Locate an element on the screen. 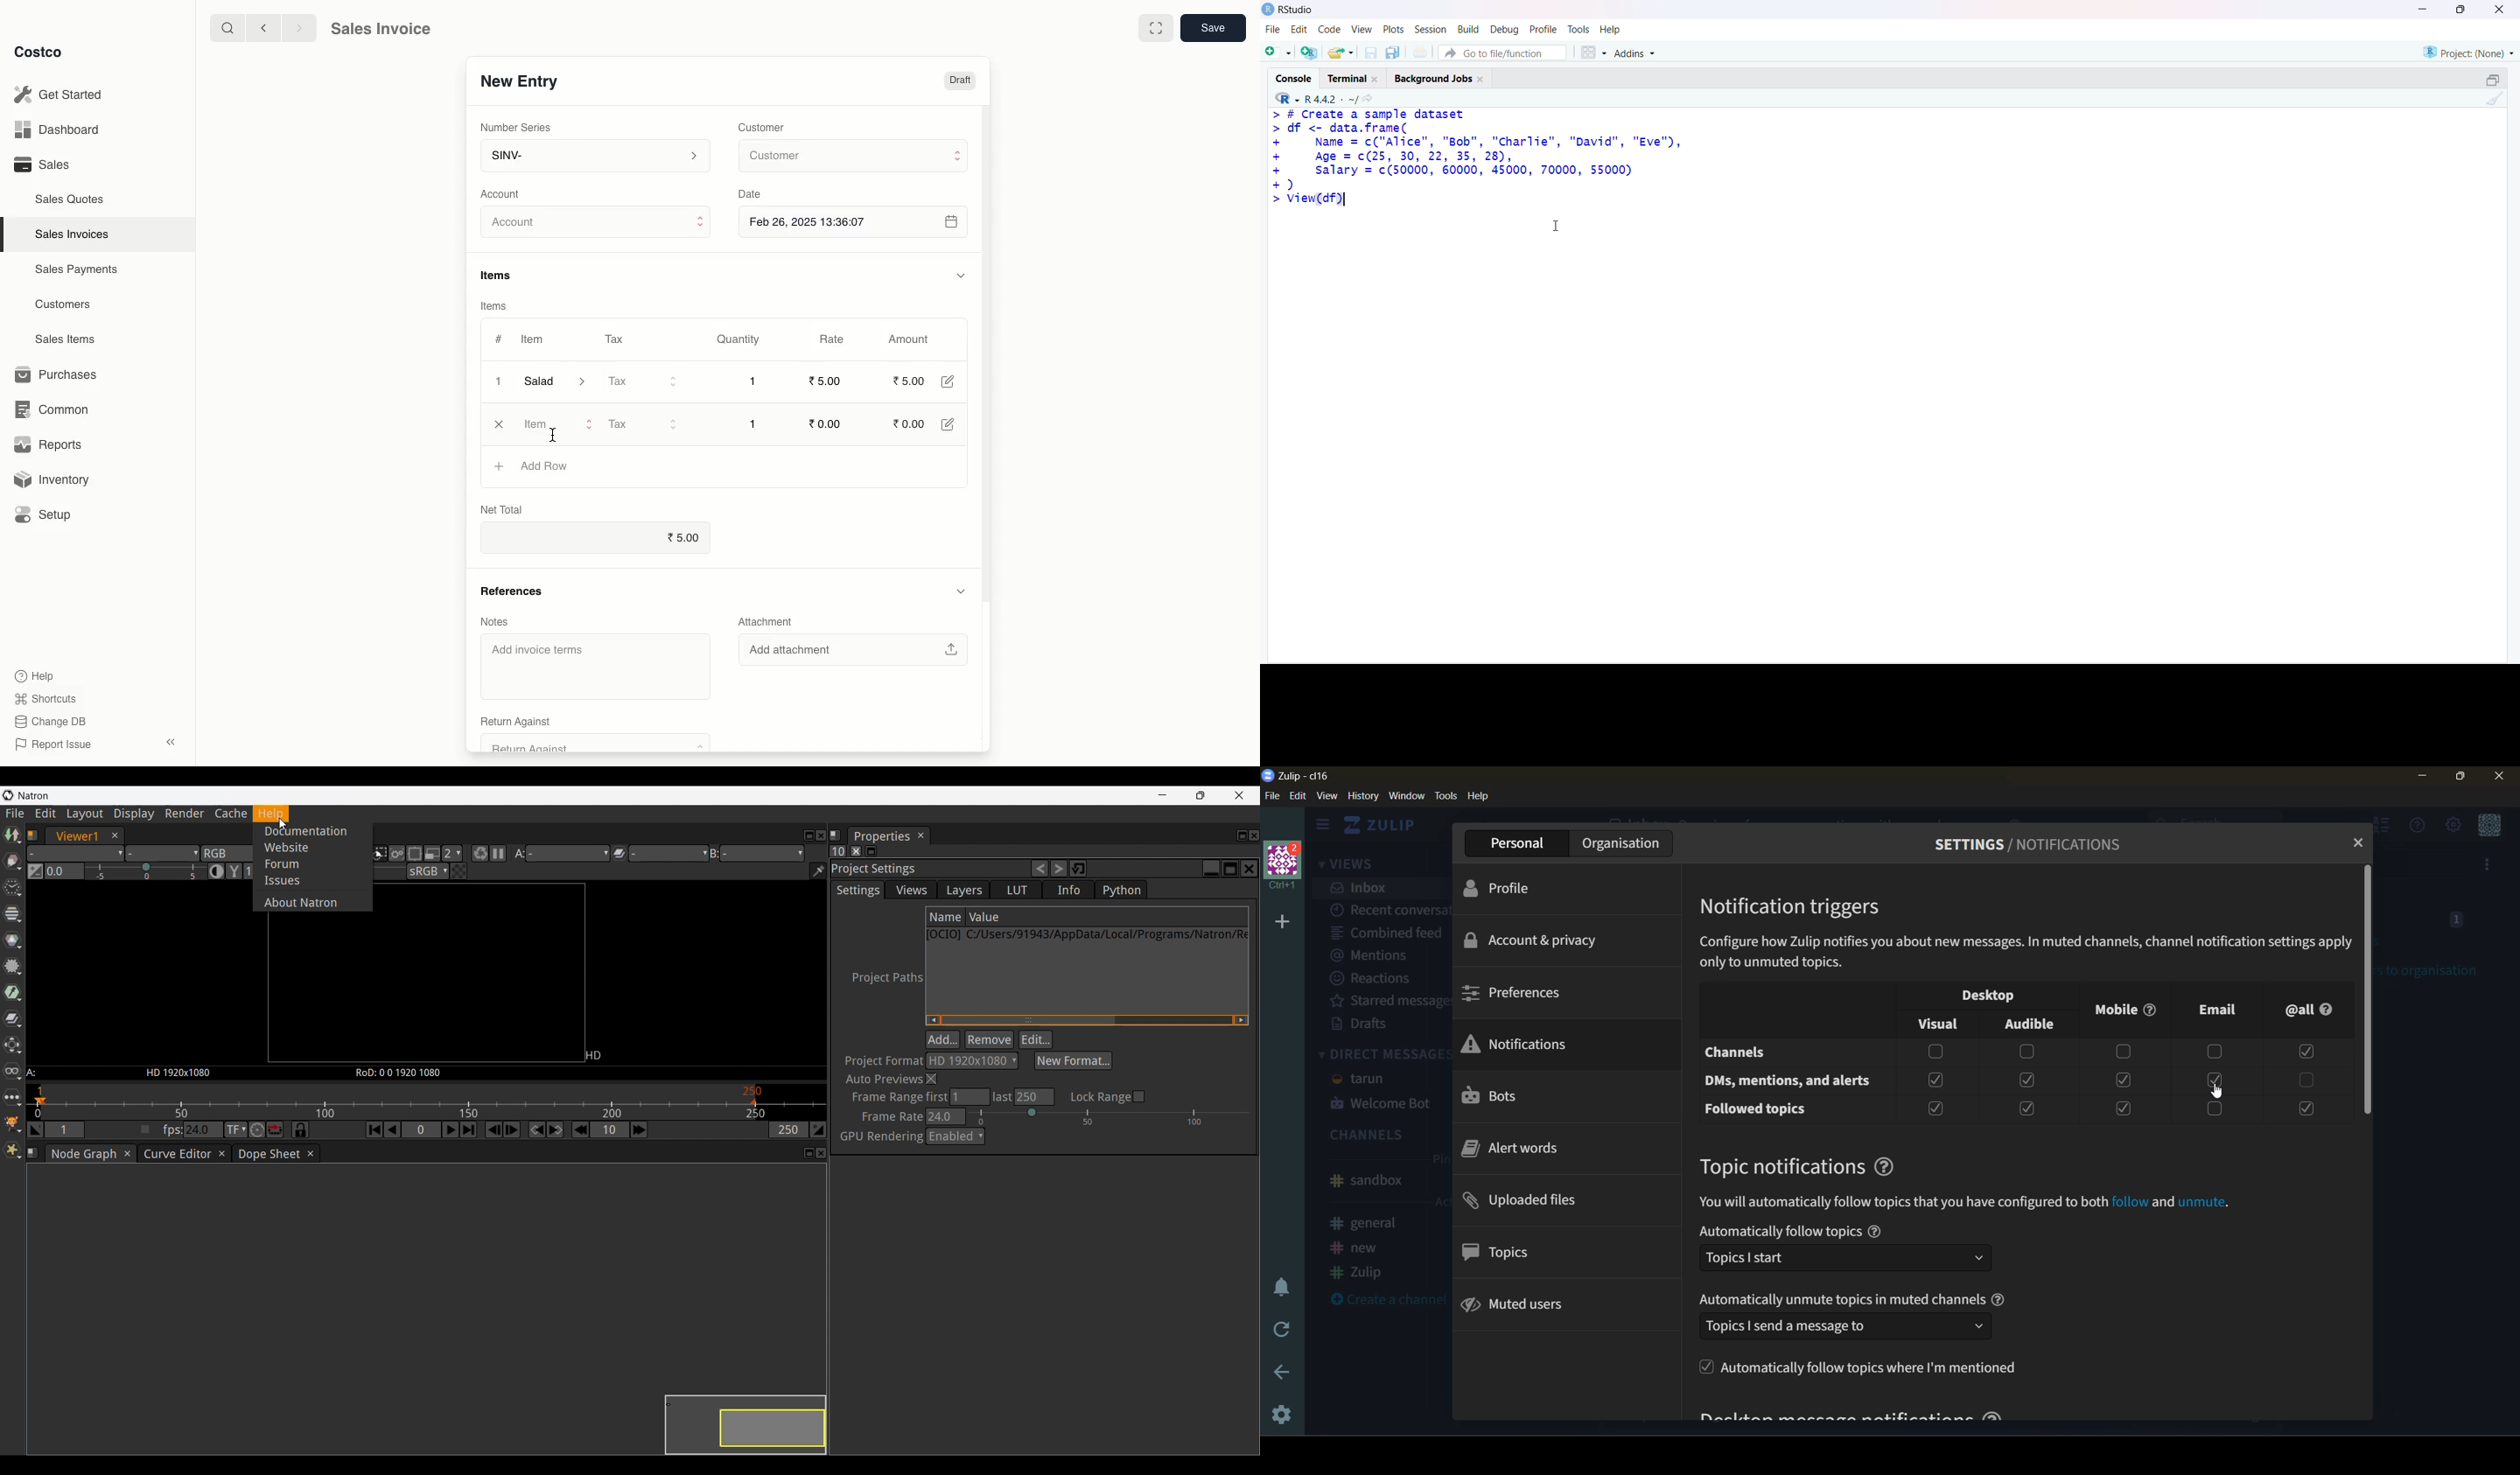  Net Total is located at coordinates (502, 510).